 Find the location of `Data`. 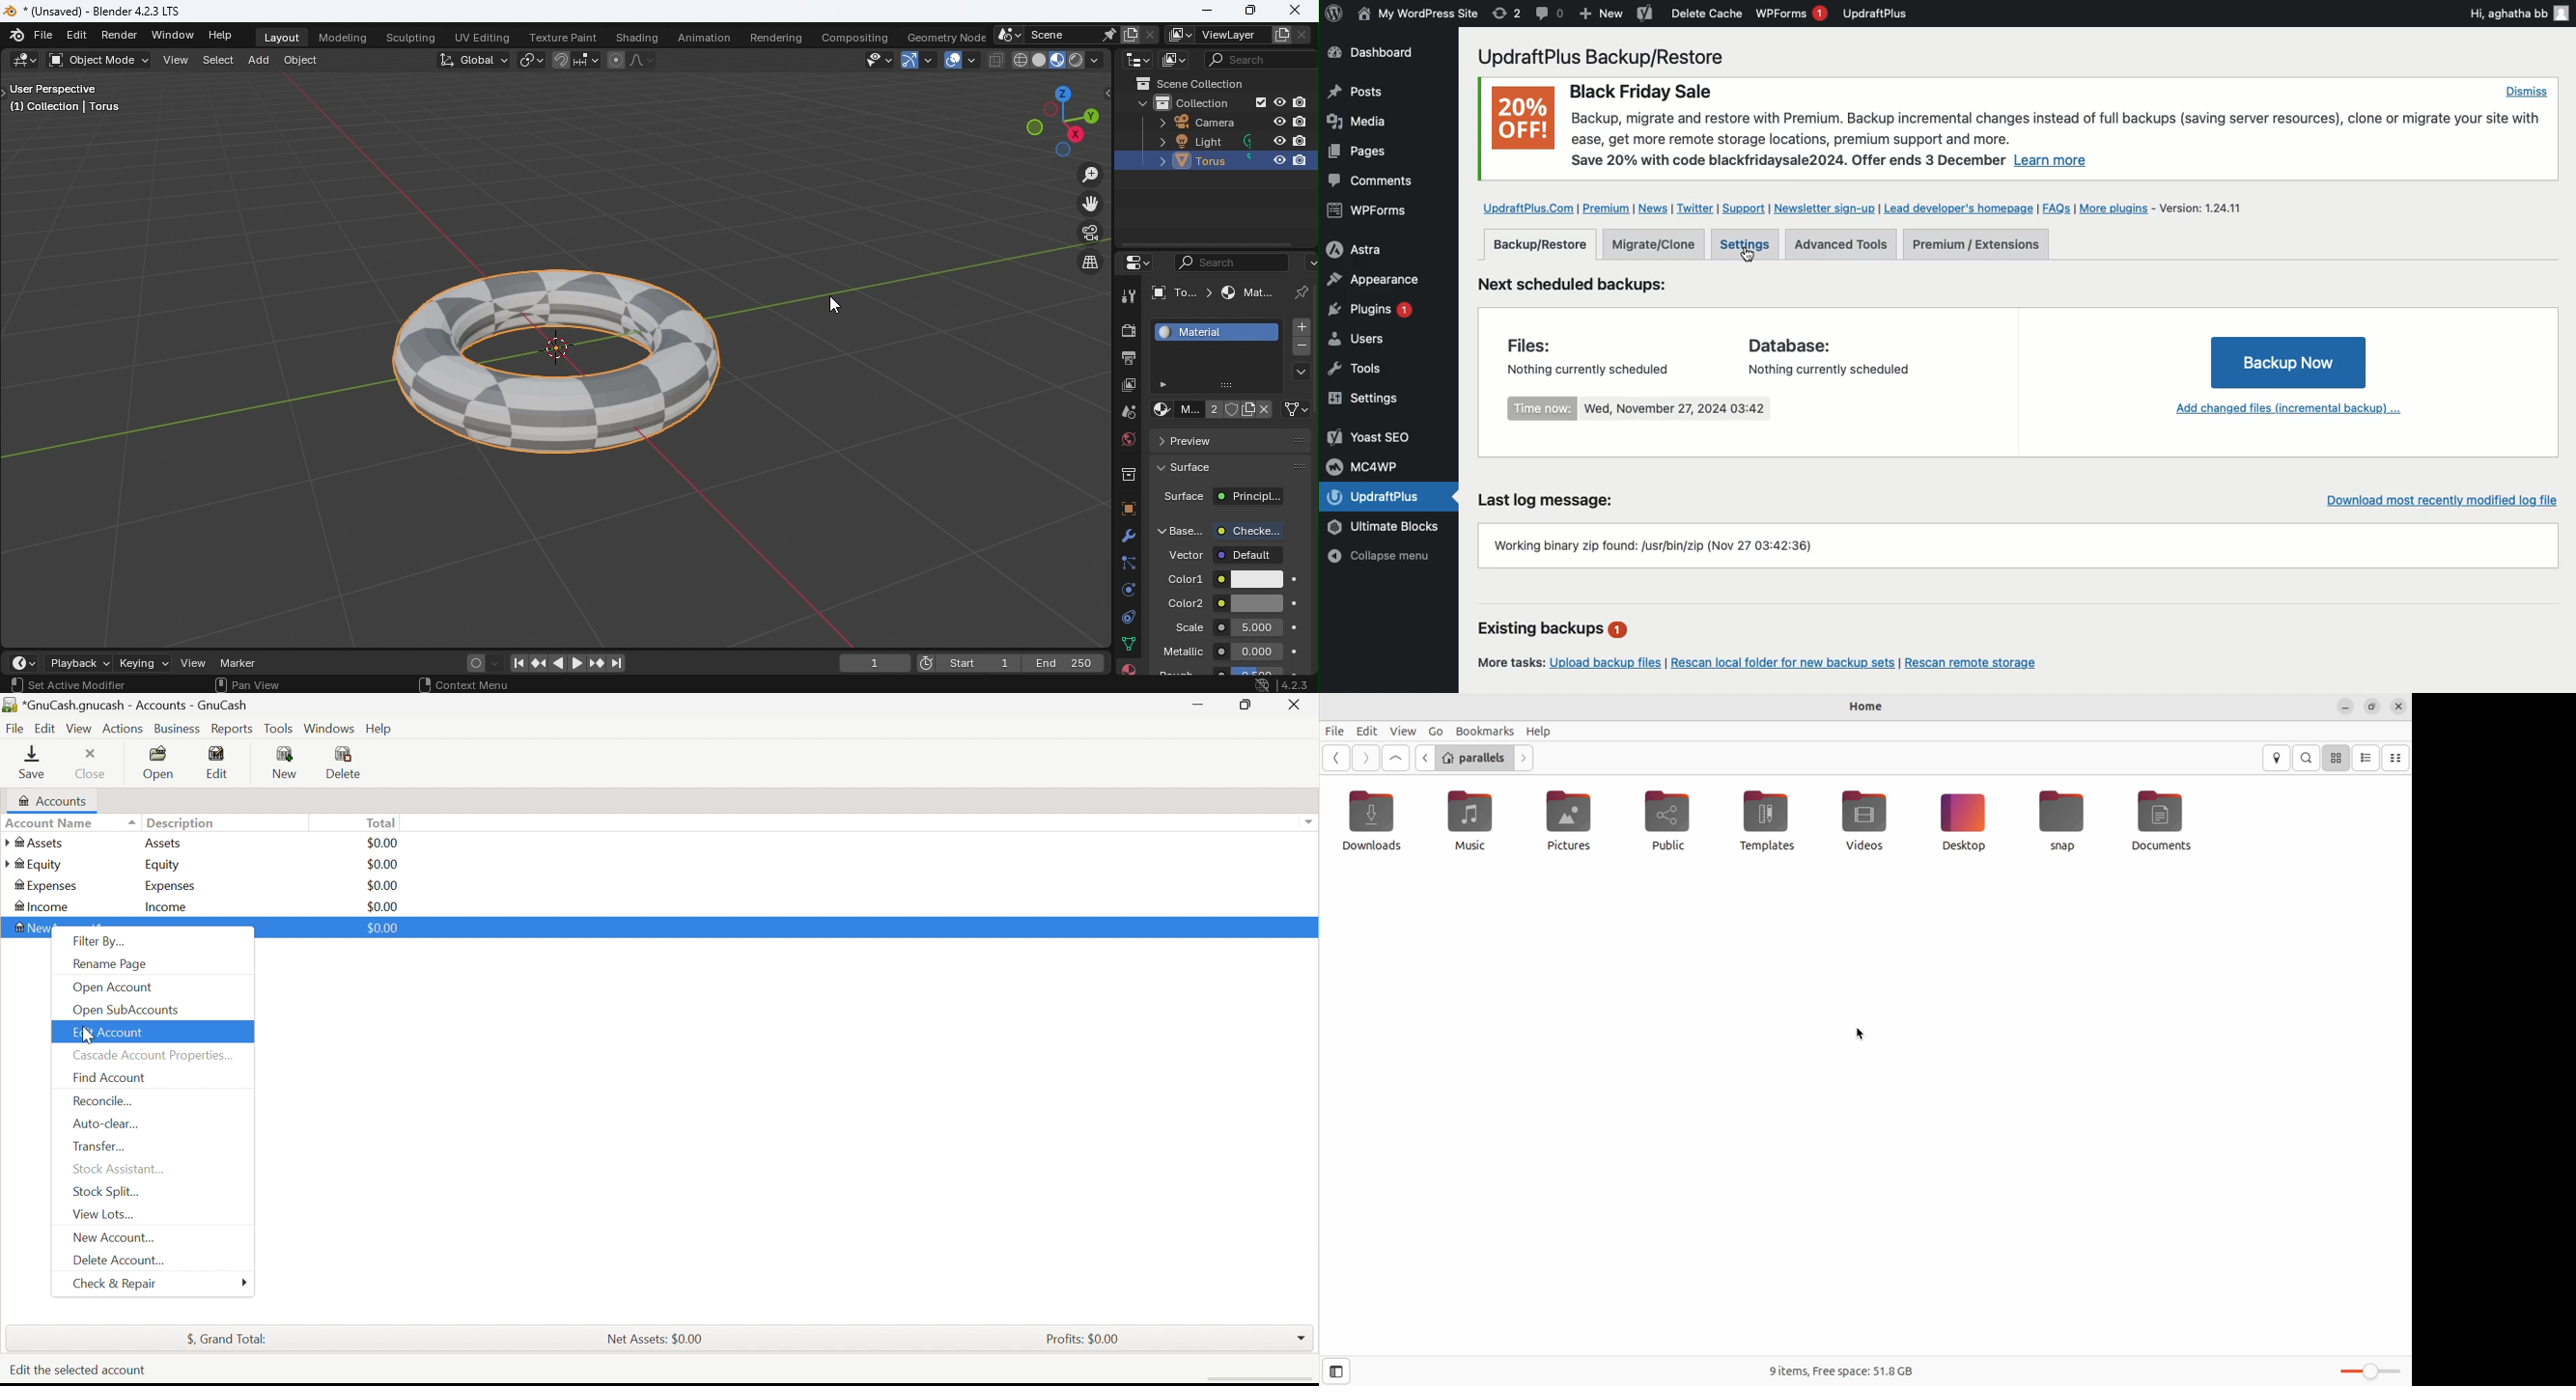

Data is located at coordinates (1124, 643).